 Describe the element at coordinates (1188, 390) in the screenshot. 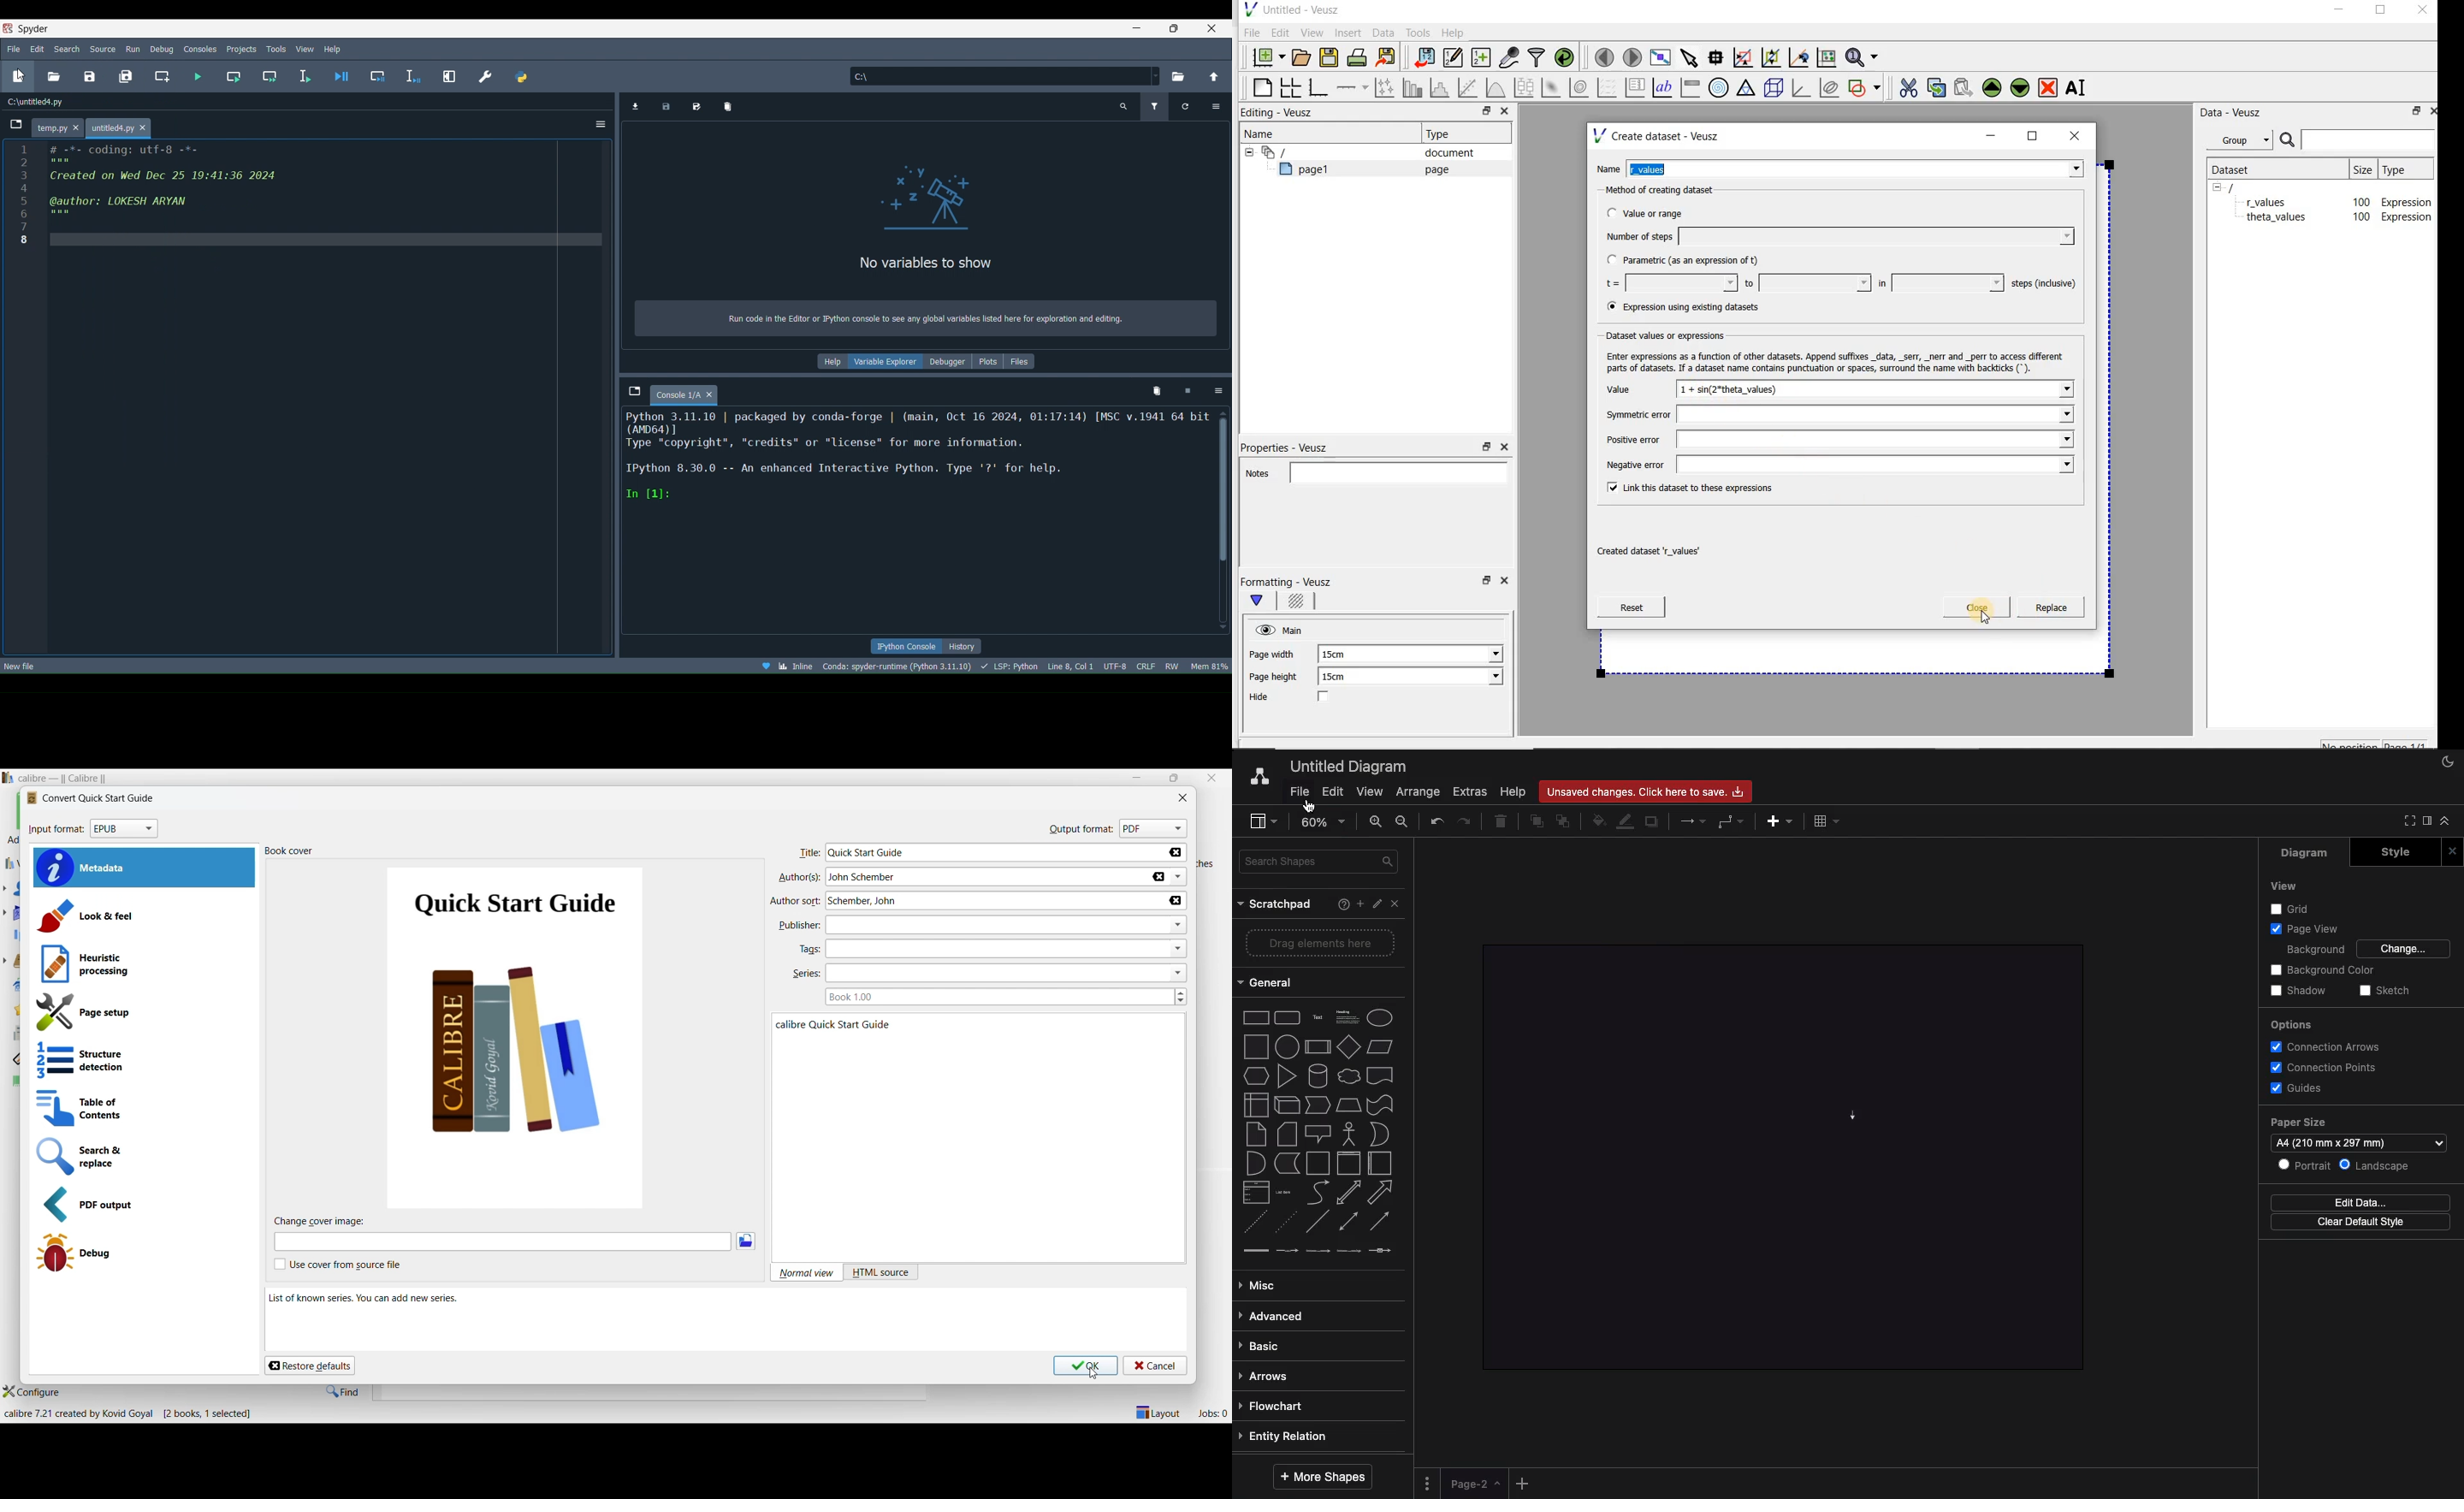

I see `Interrupt kernel` at that location.